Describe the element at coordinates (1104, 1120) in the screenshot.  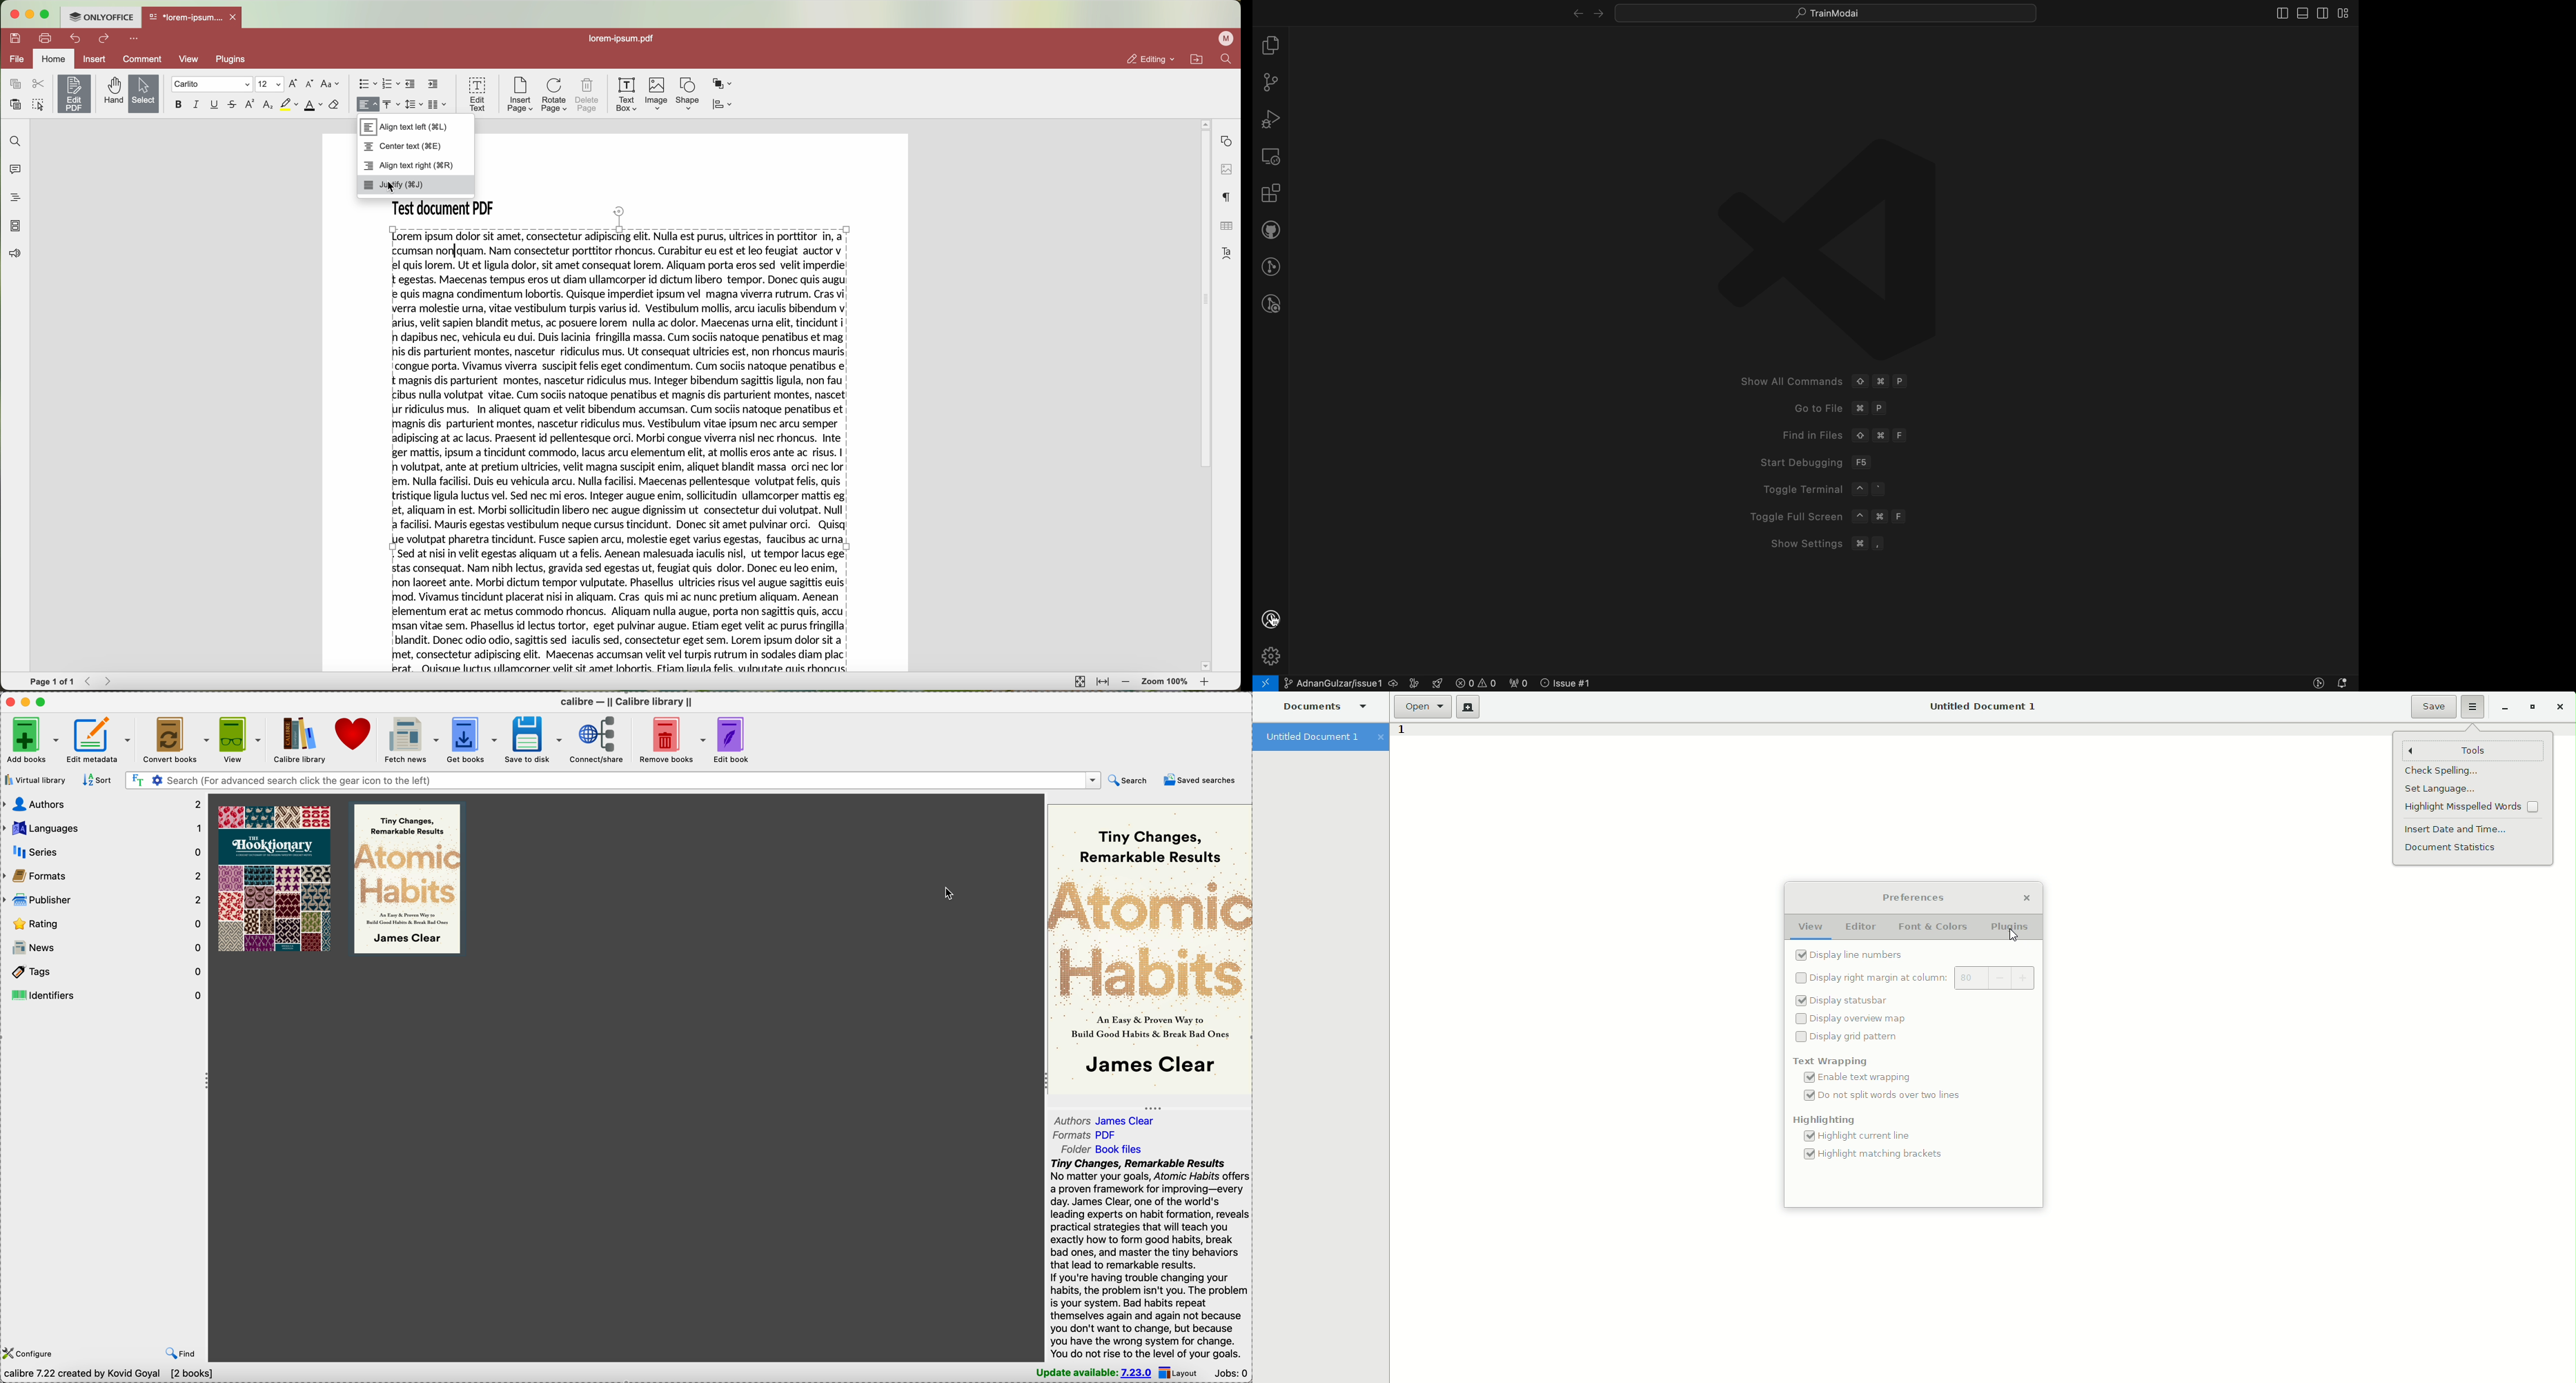
I see `authors james clear` at that location.